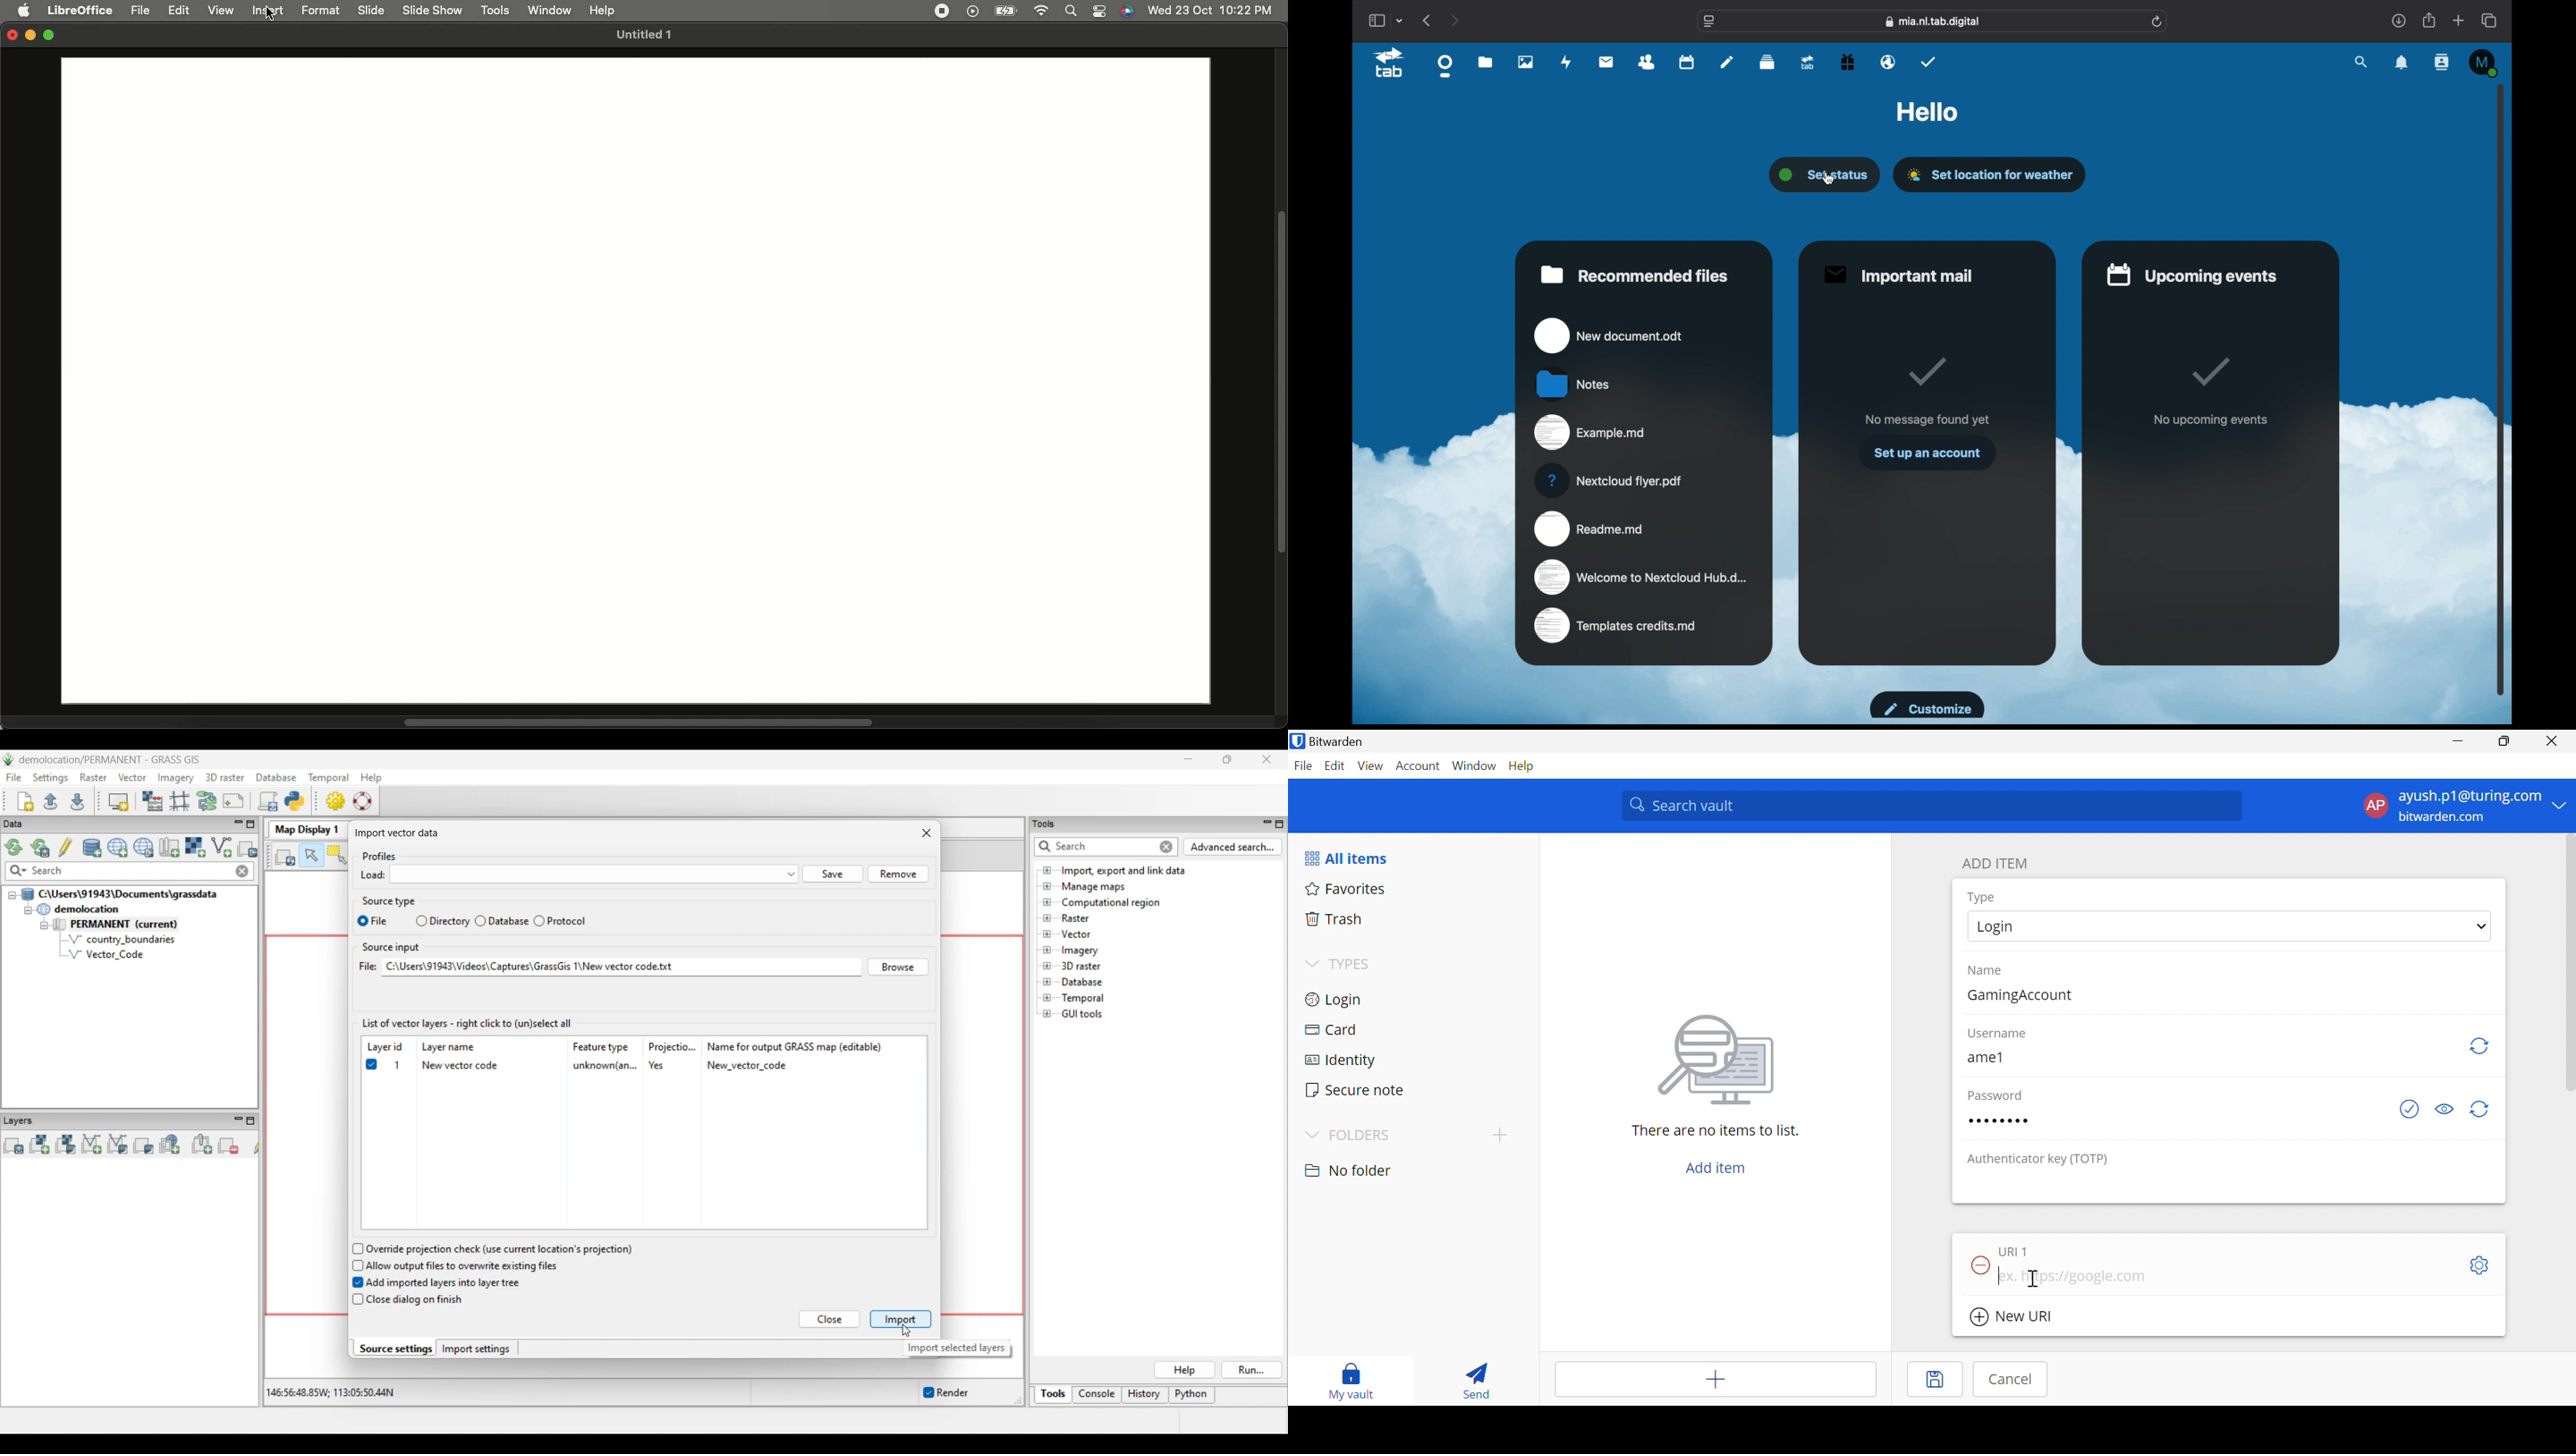  Describe the element at coordinates (1809, 62) in the screenshot. I see `tab` at that location.